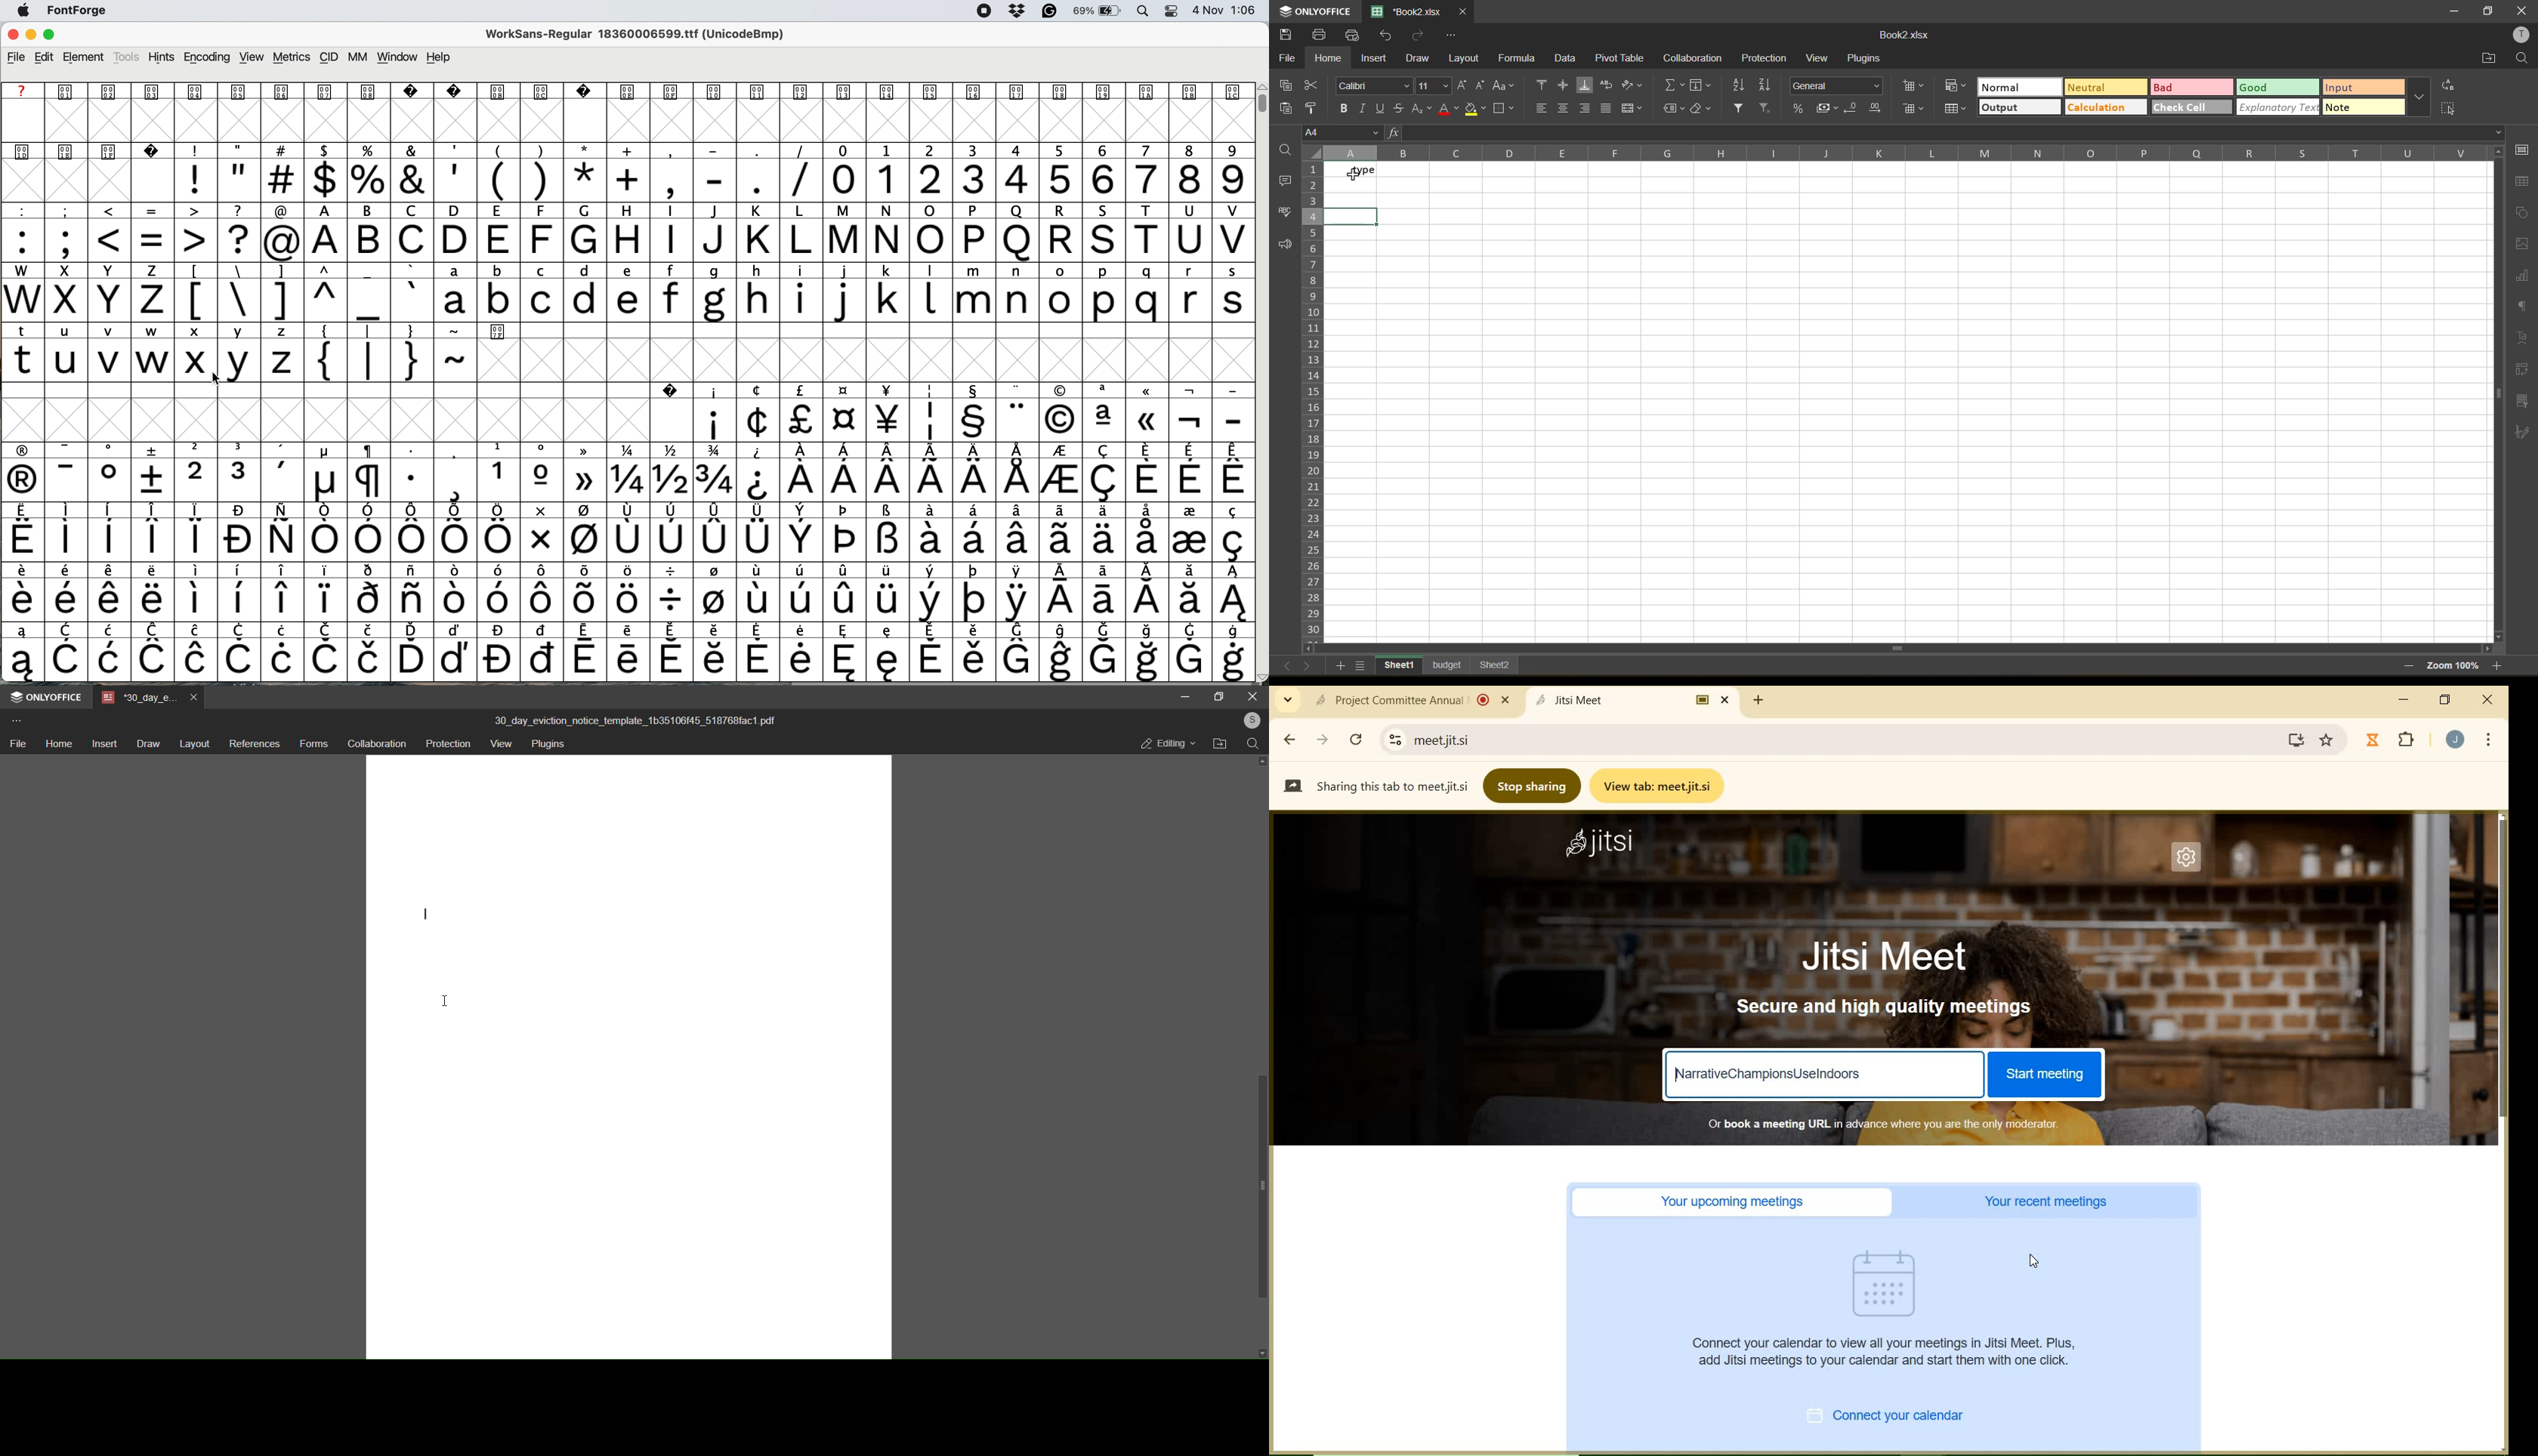  I want to click on stop sharing, so click(1531, 788).